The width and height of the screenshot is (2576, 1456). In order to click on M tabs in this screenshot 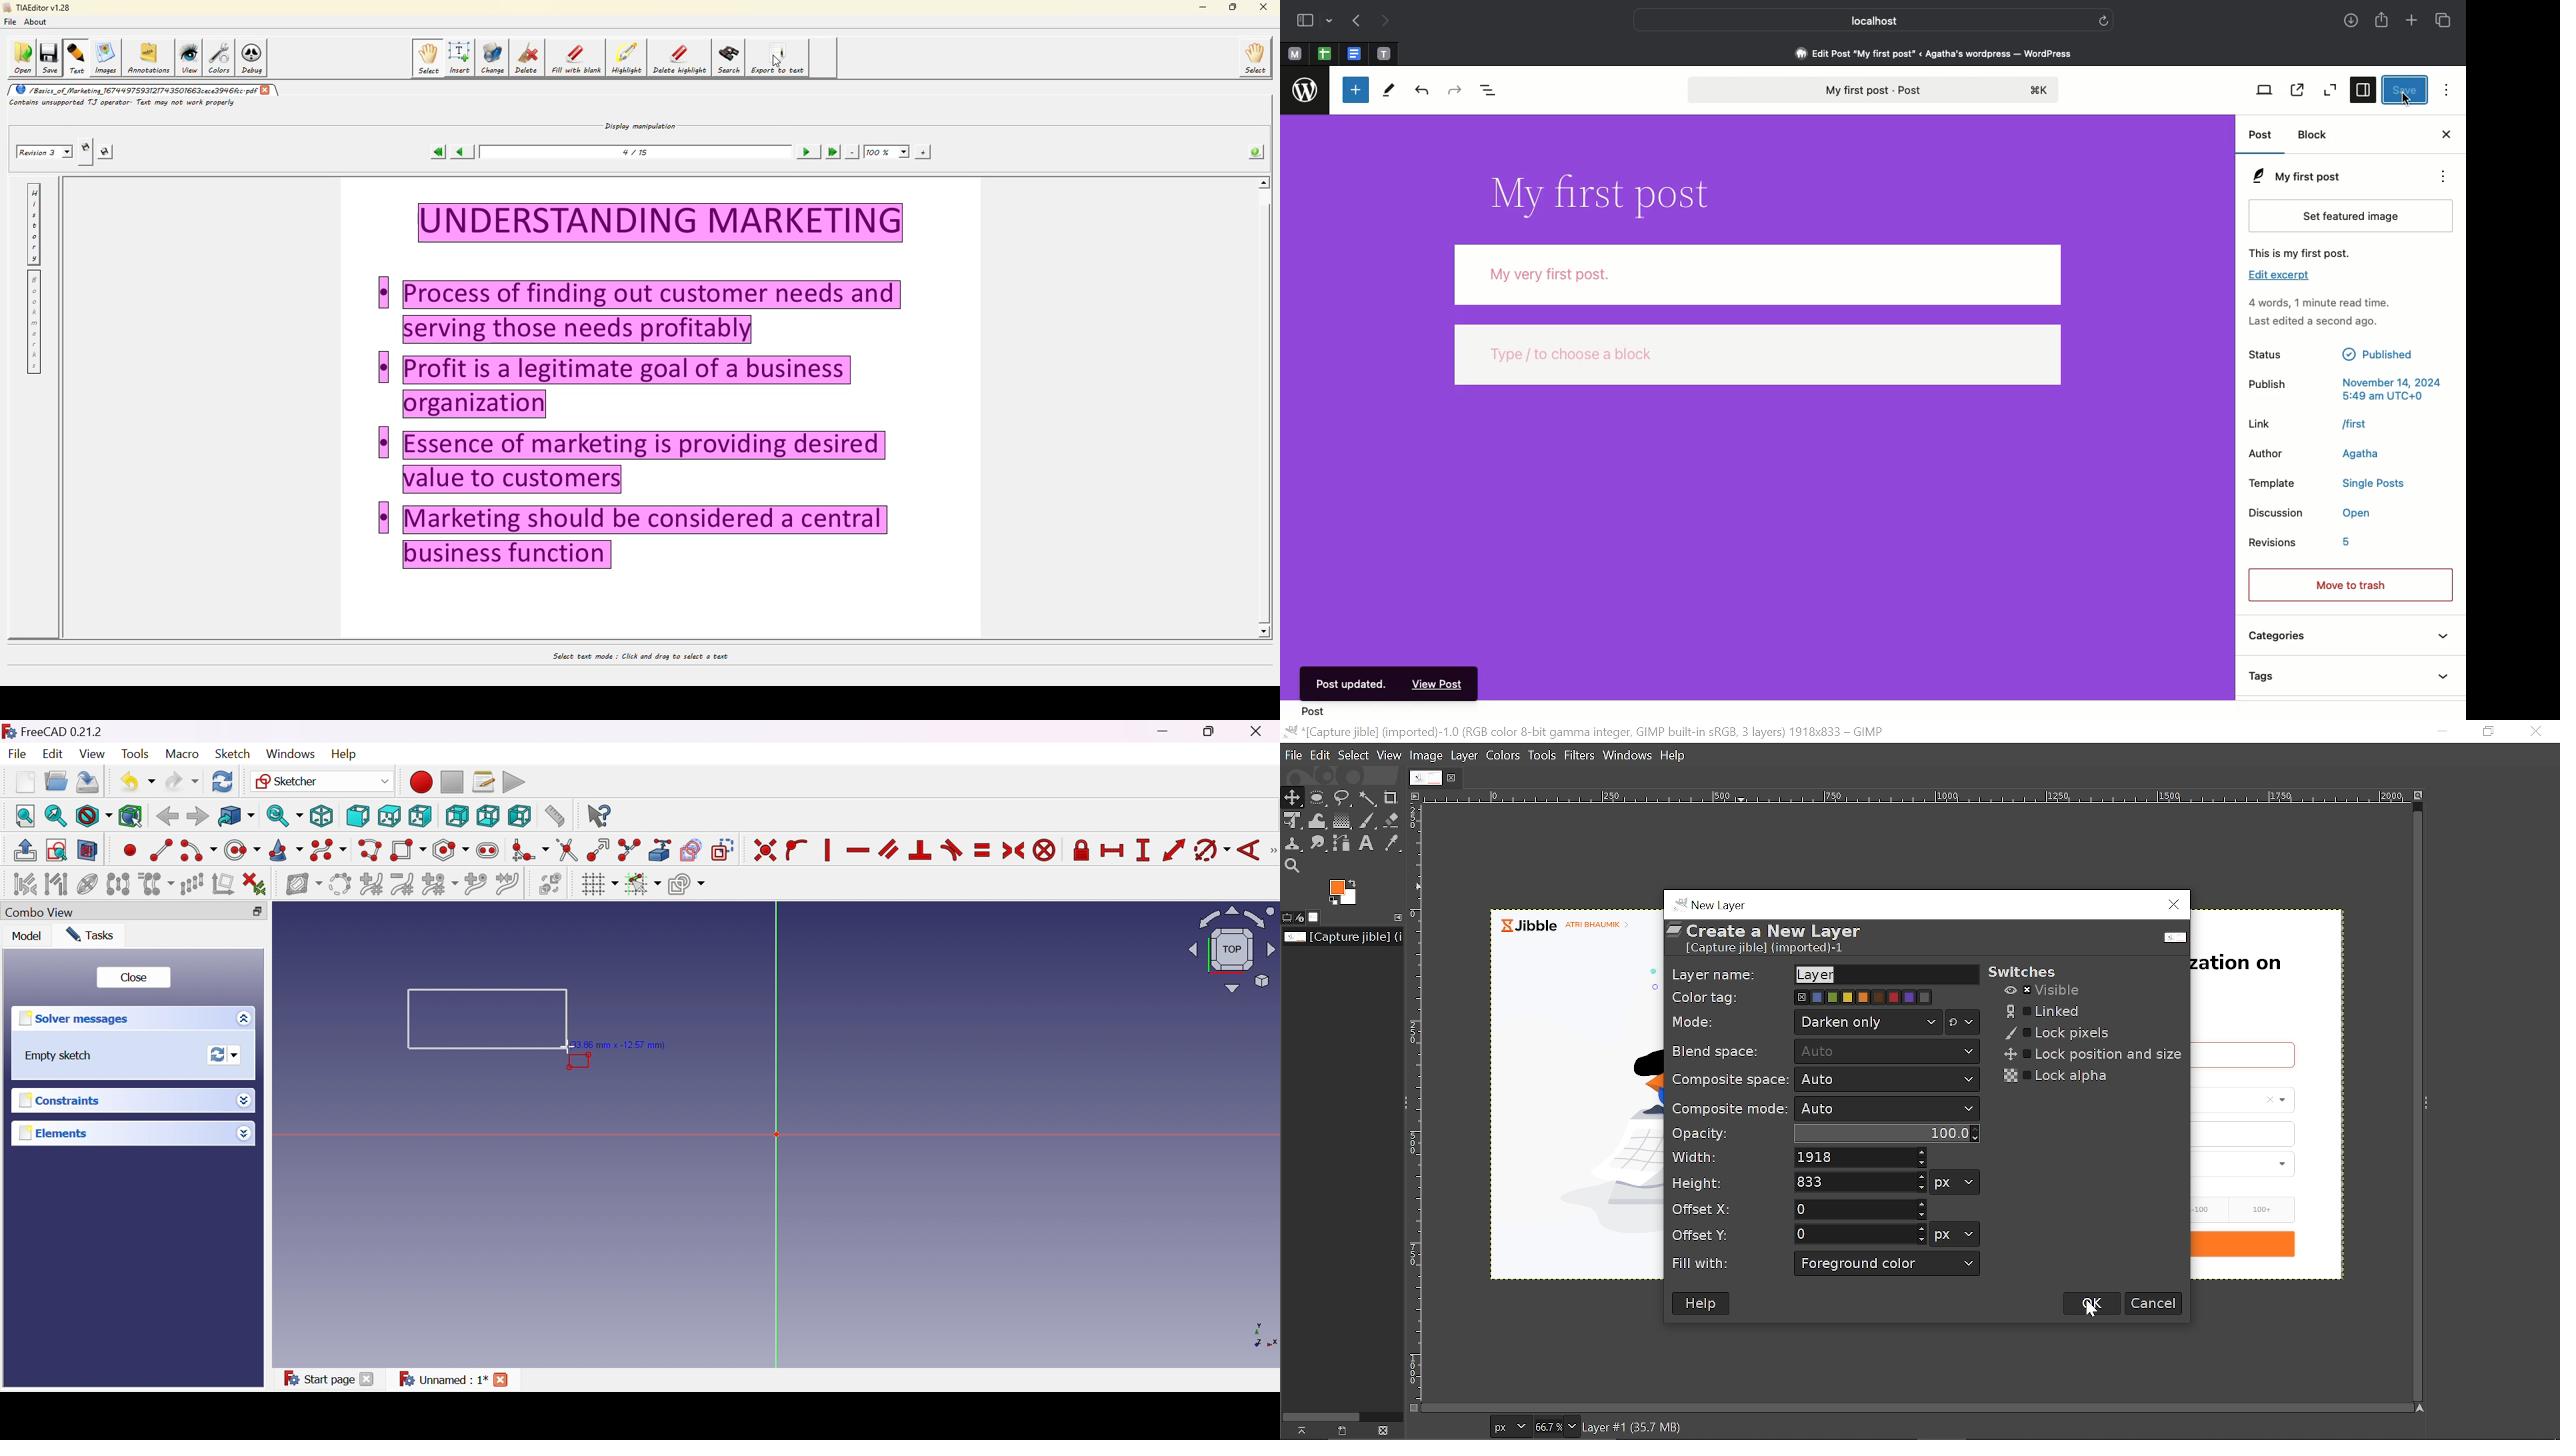, I will do `click(1292, 53)`.